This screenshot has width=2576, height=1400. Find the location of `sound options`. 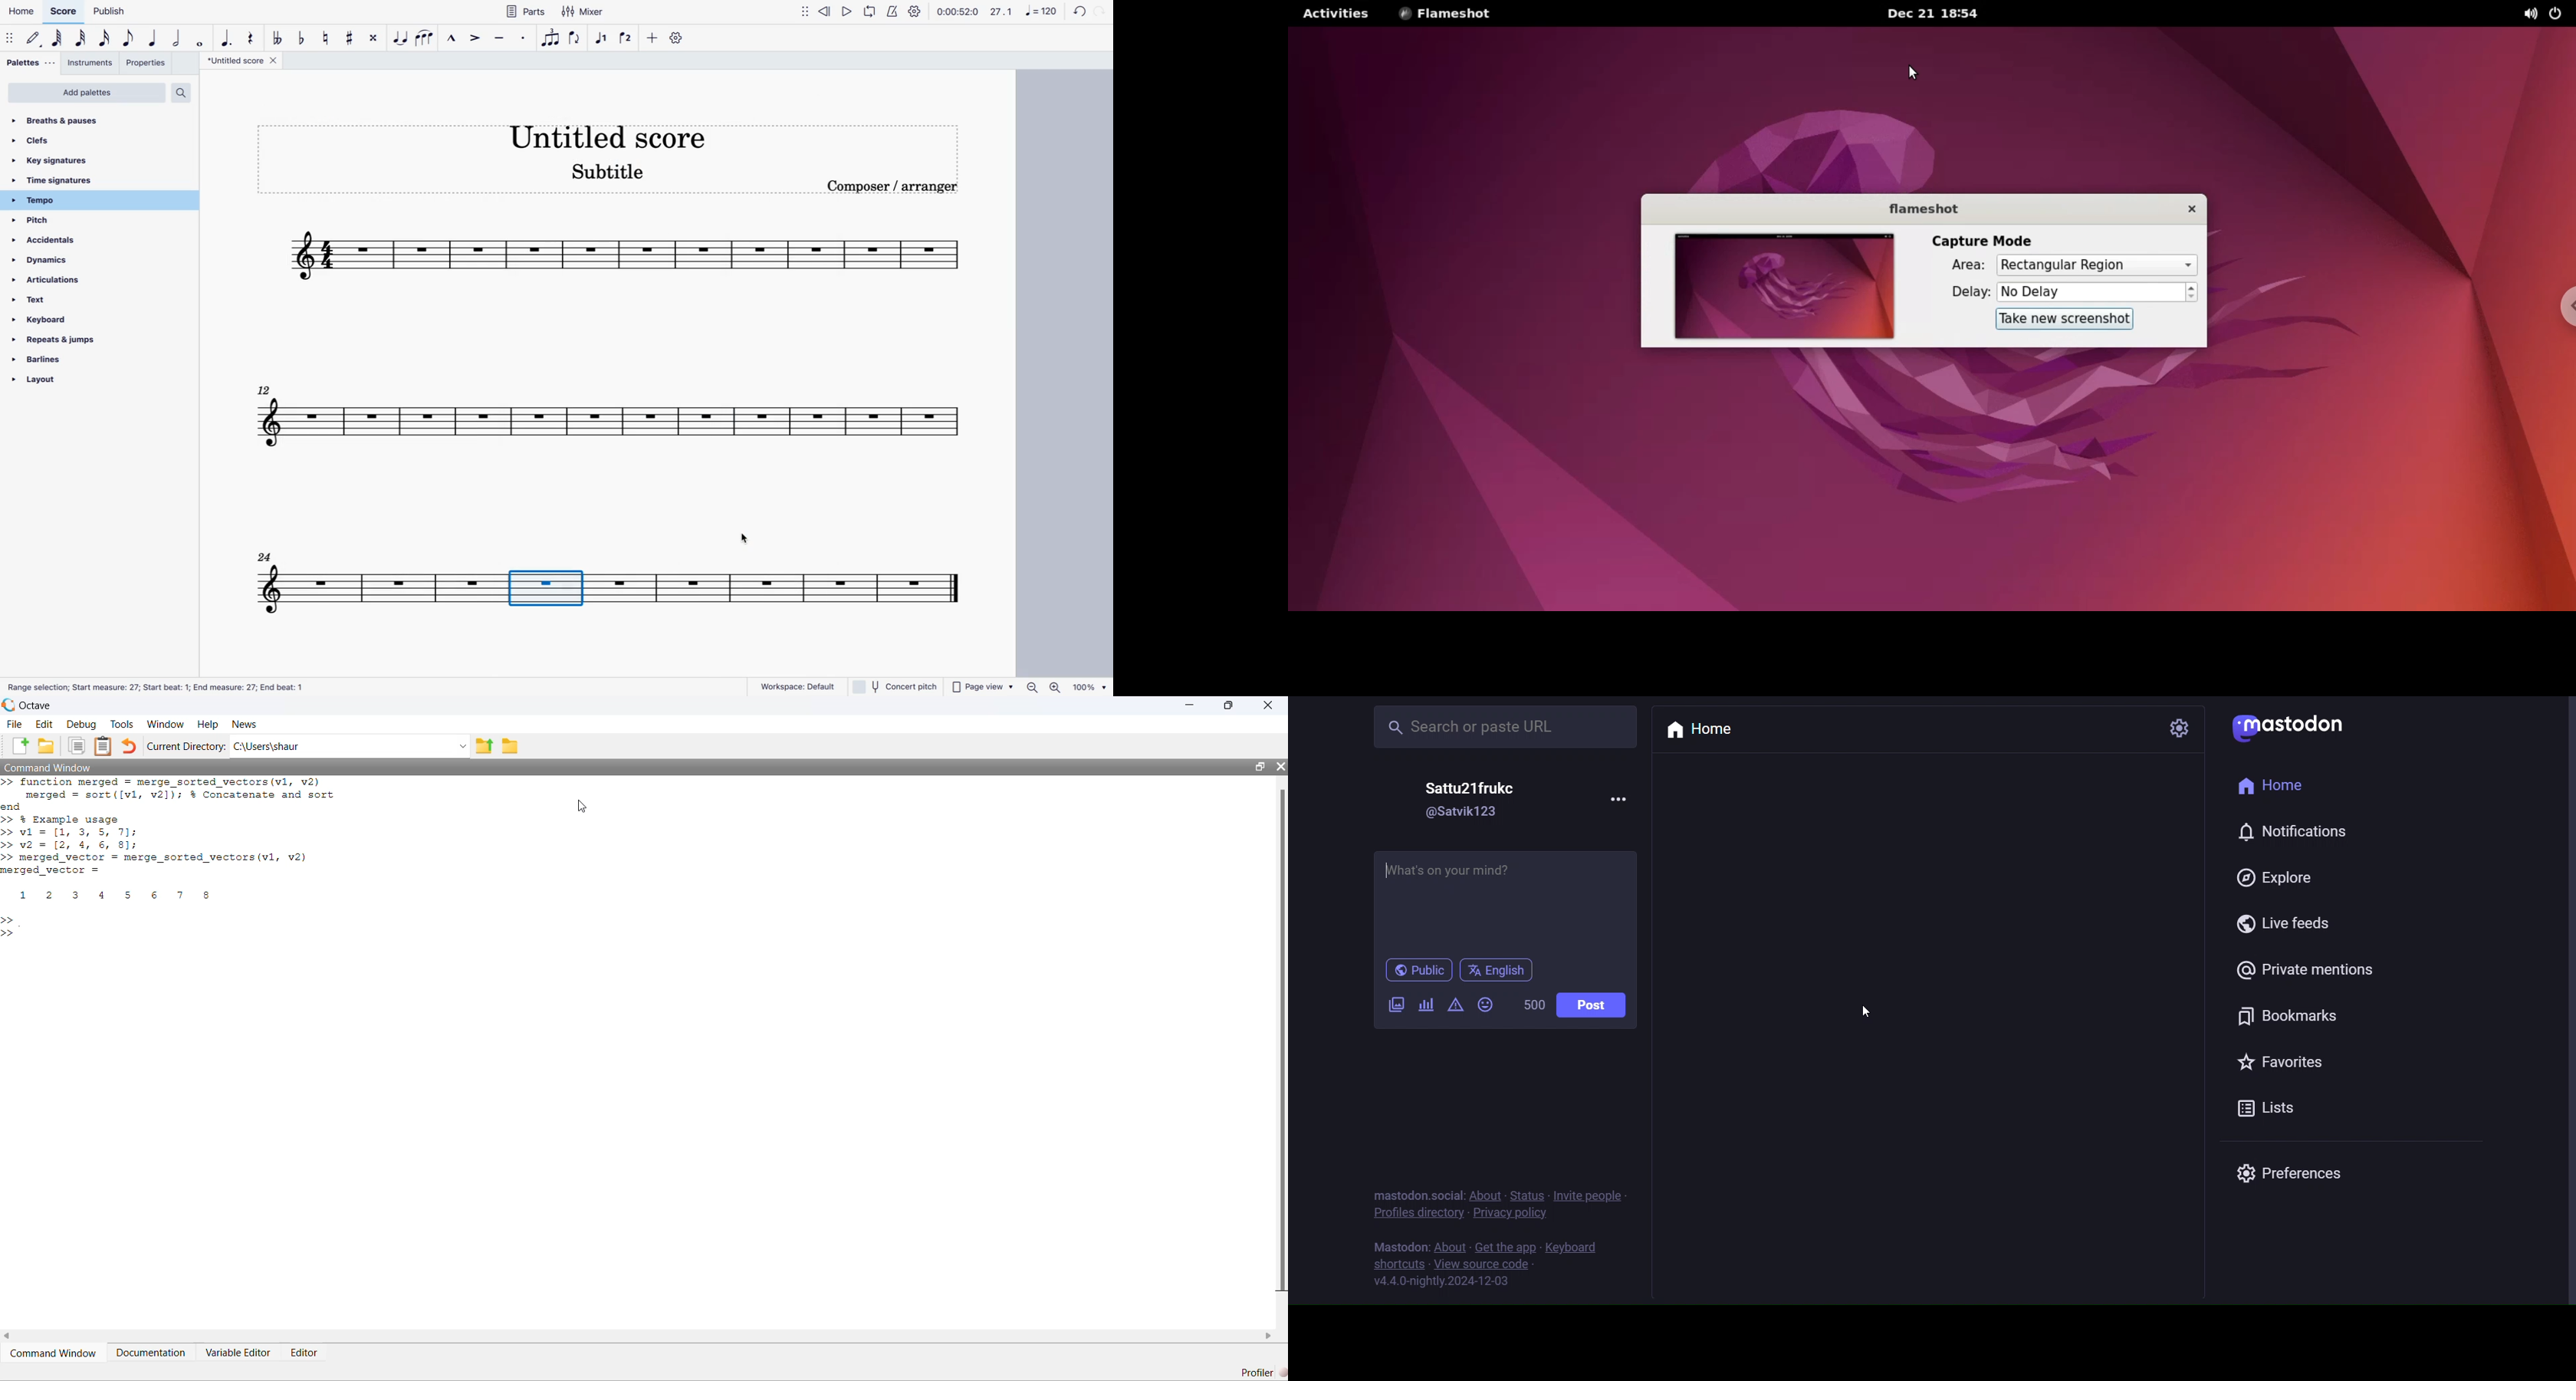

sound options is located at coordinates (2532, 14).